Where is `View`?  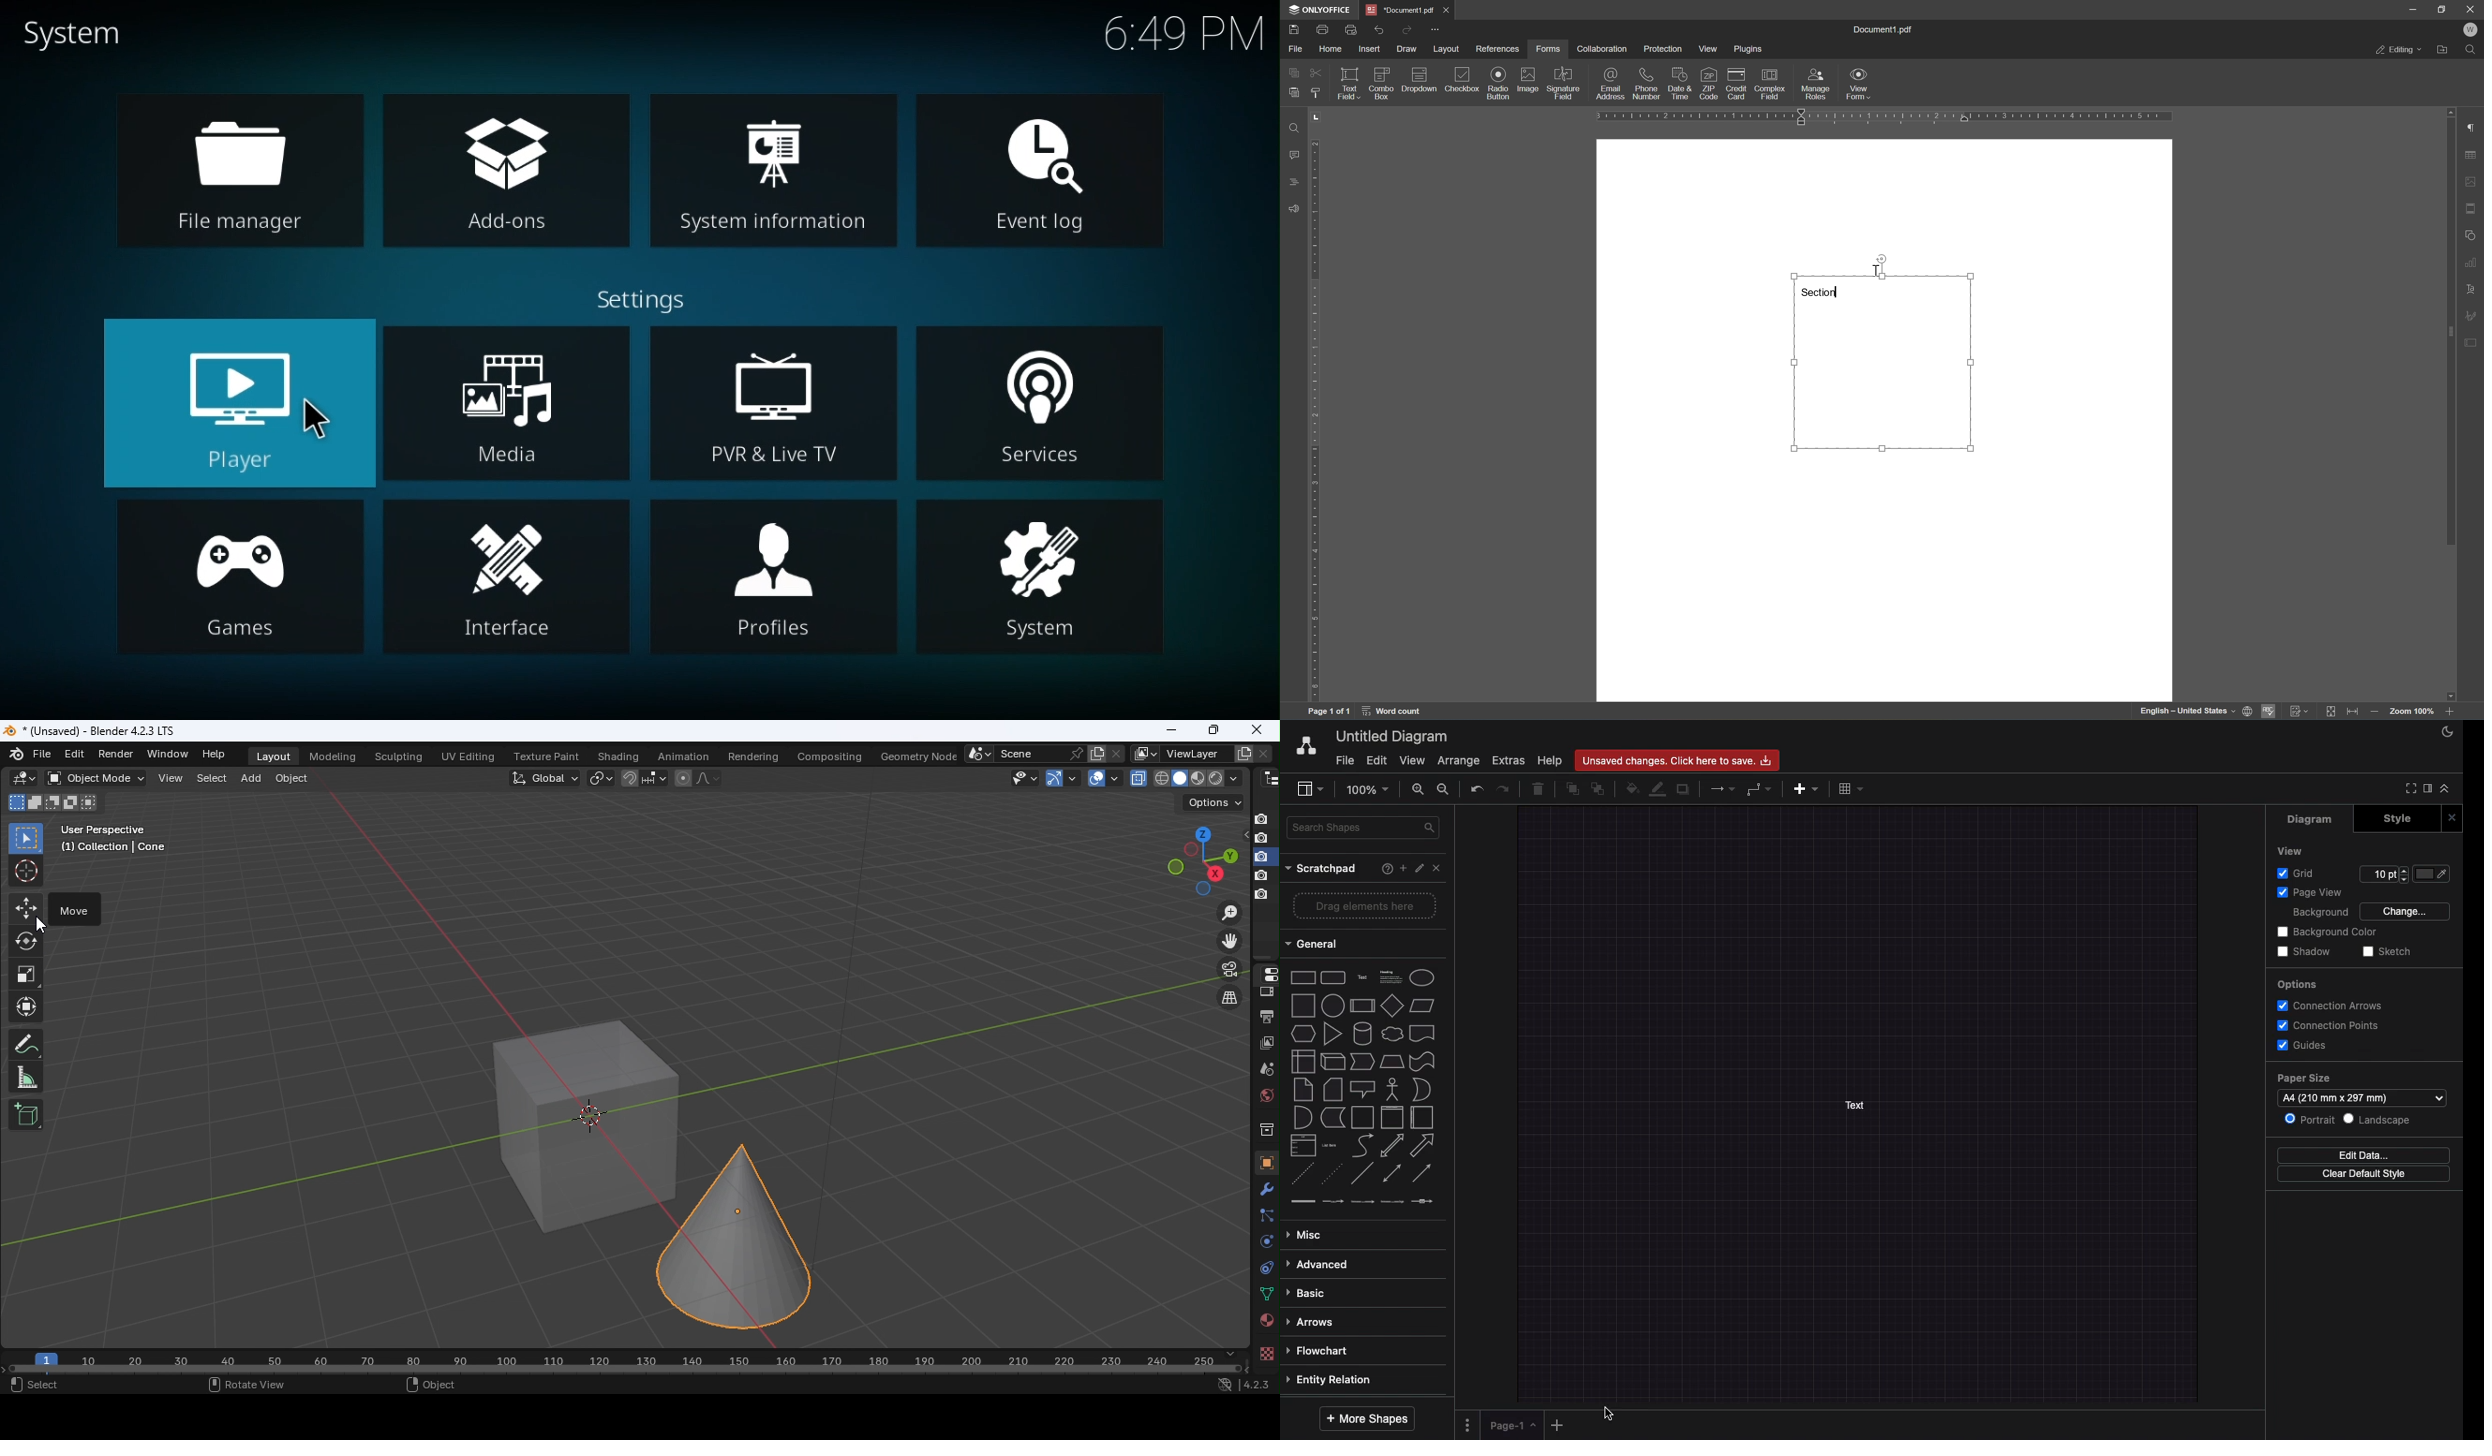
View is located at coordinates (169, 780).